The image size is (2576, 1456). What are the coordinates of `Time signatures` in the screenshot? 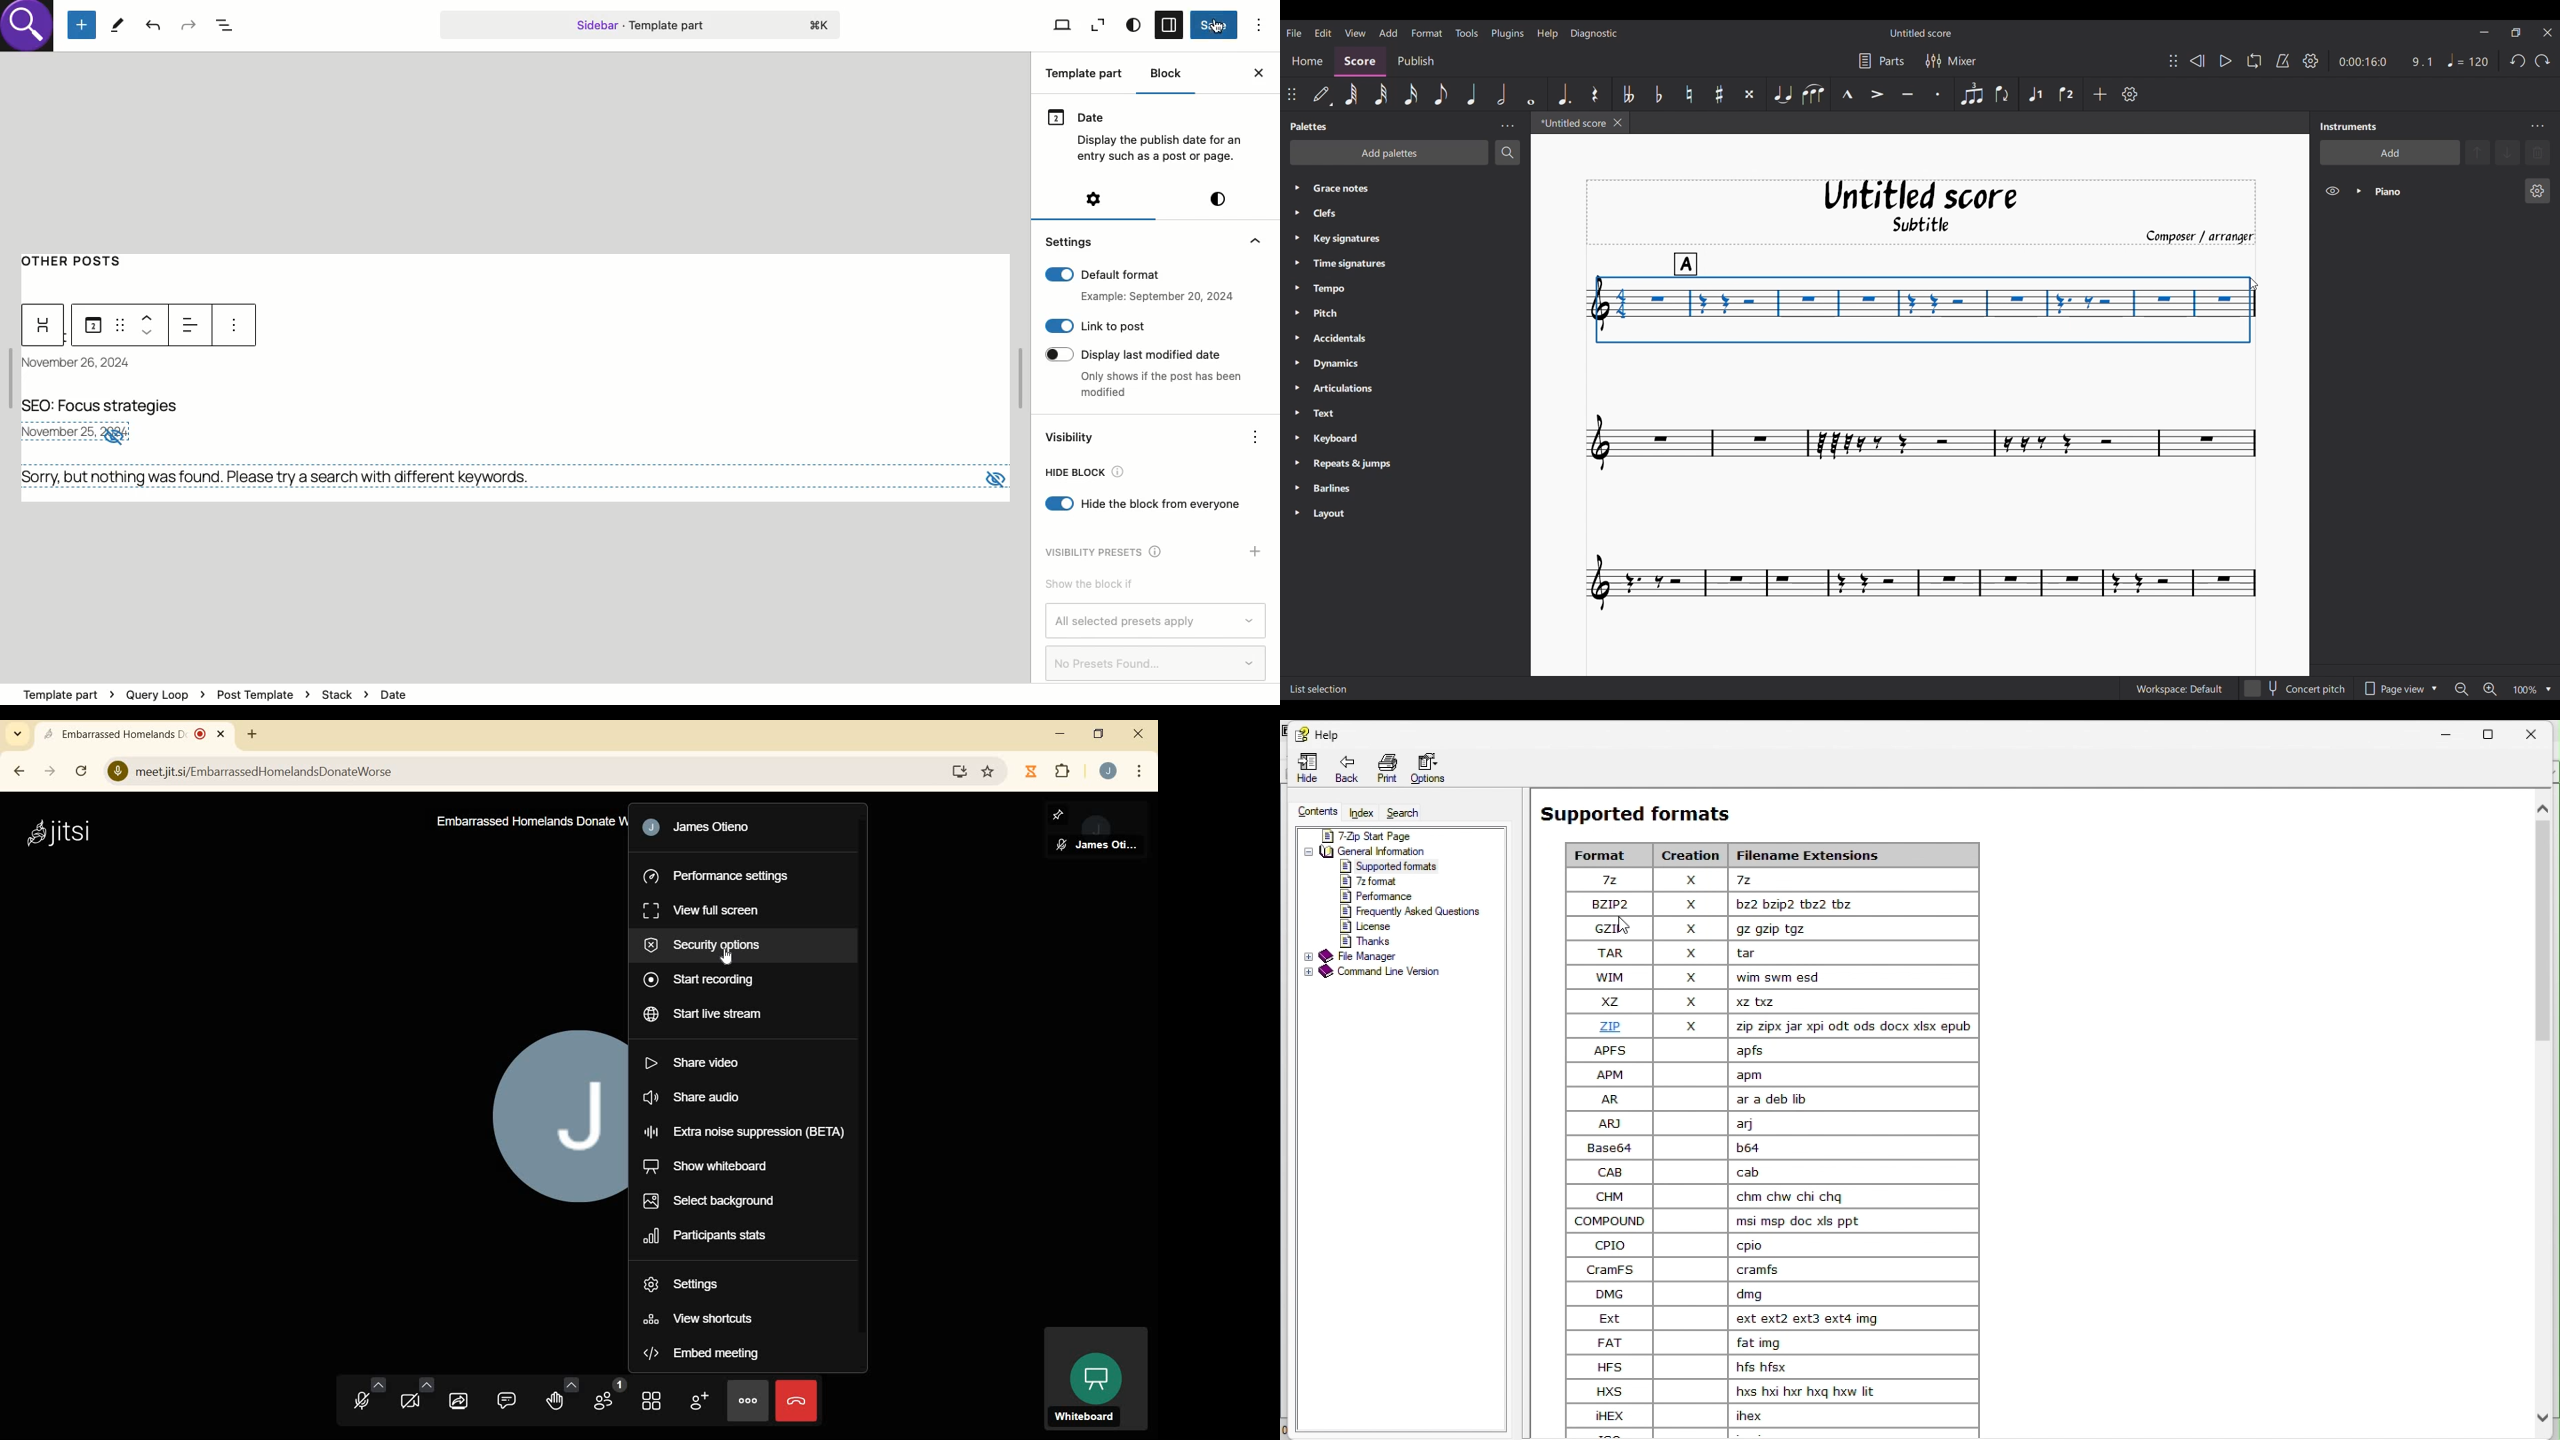 It's located at (1362, 263).